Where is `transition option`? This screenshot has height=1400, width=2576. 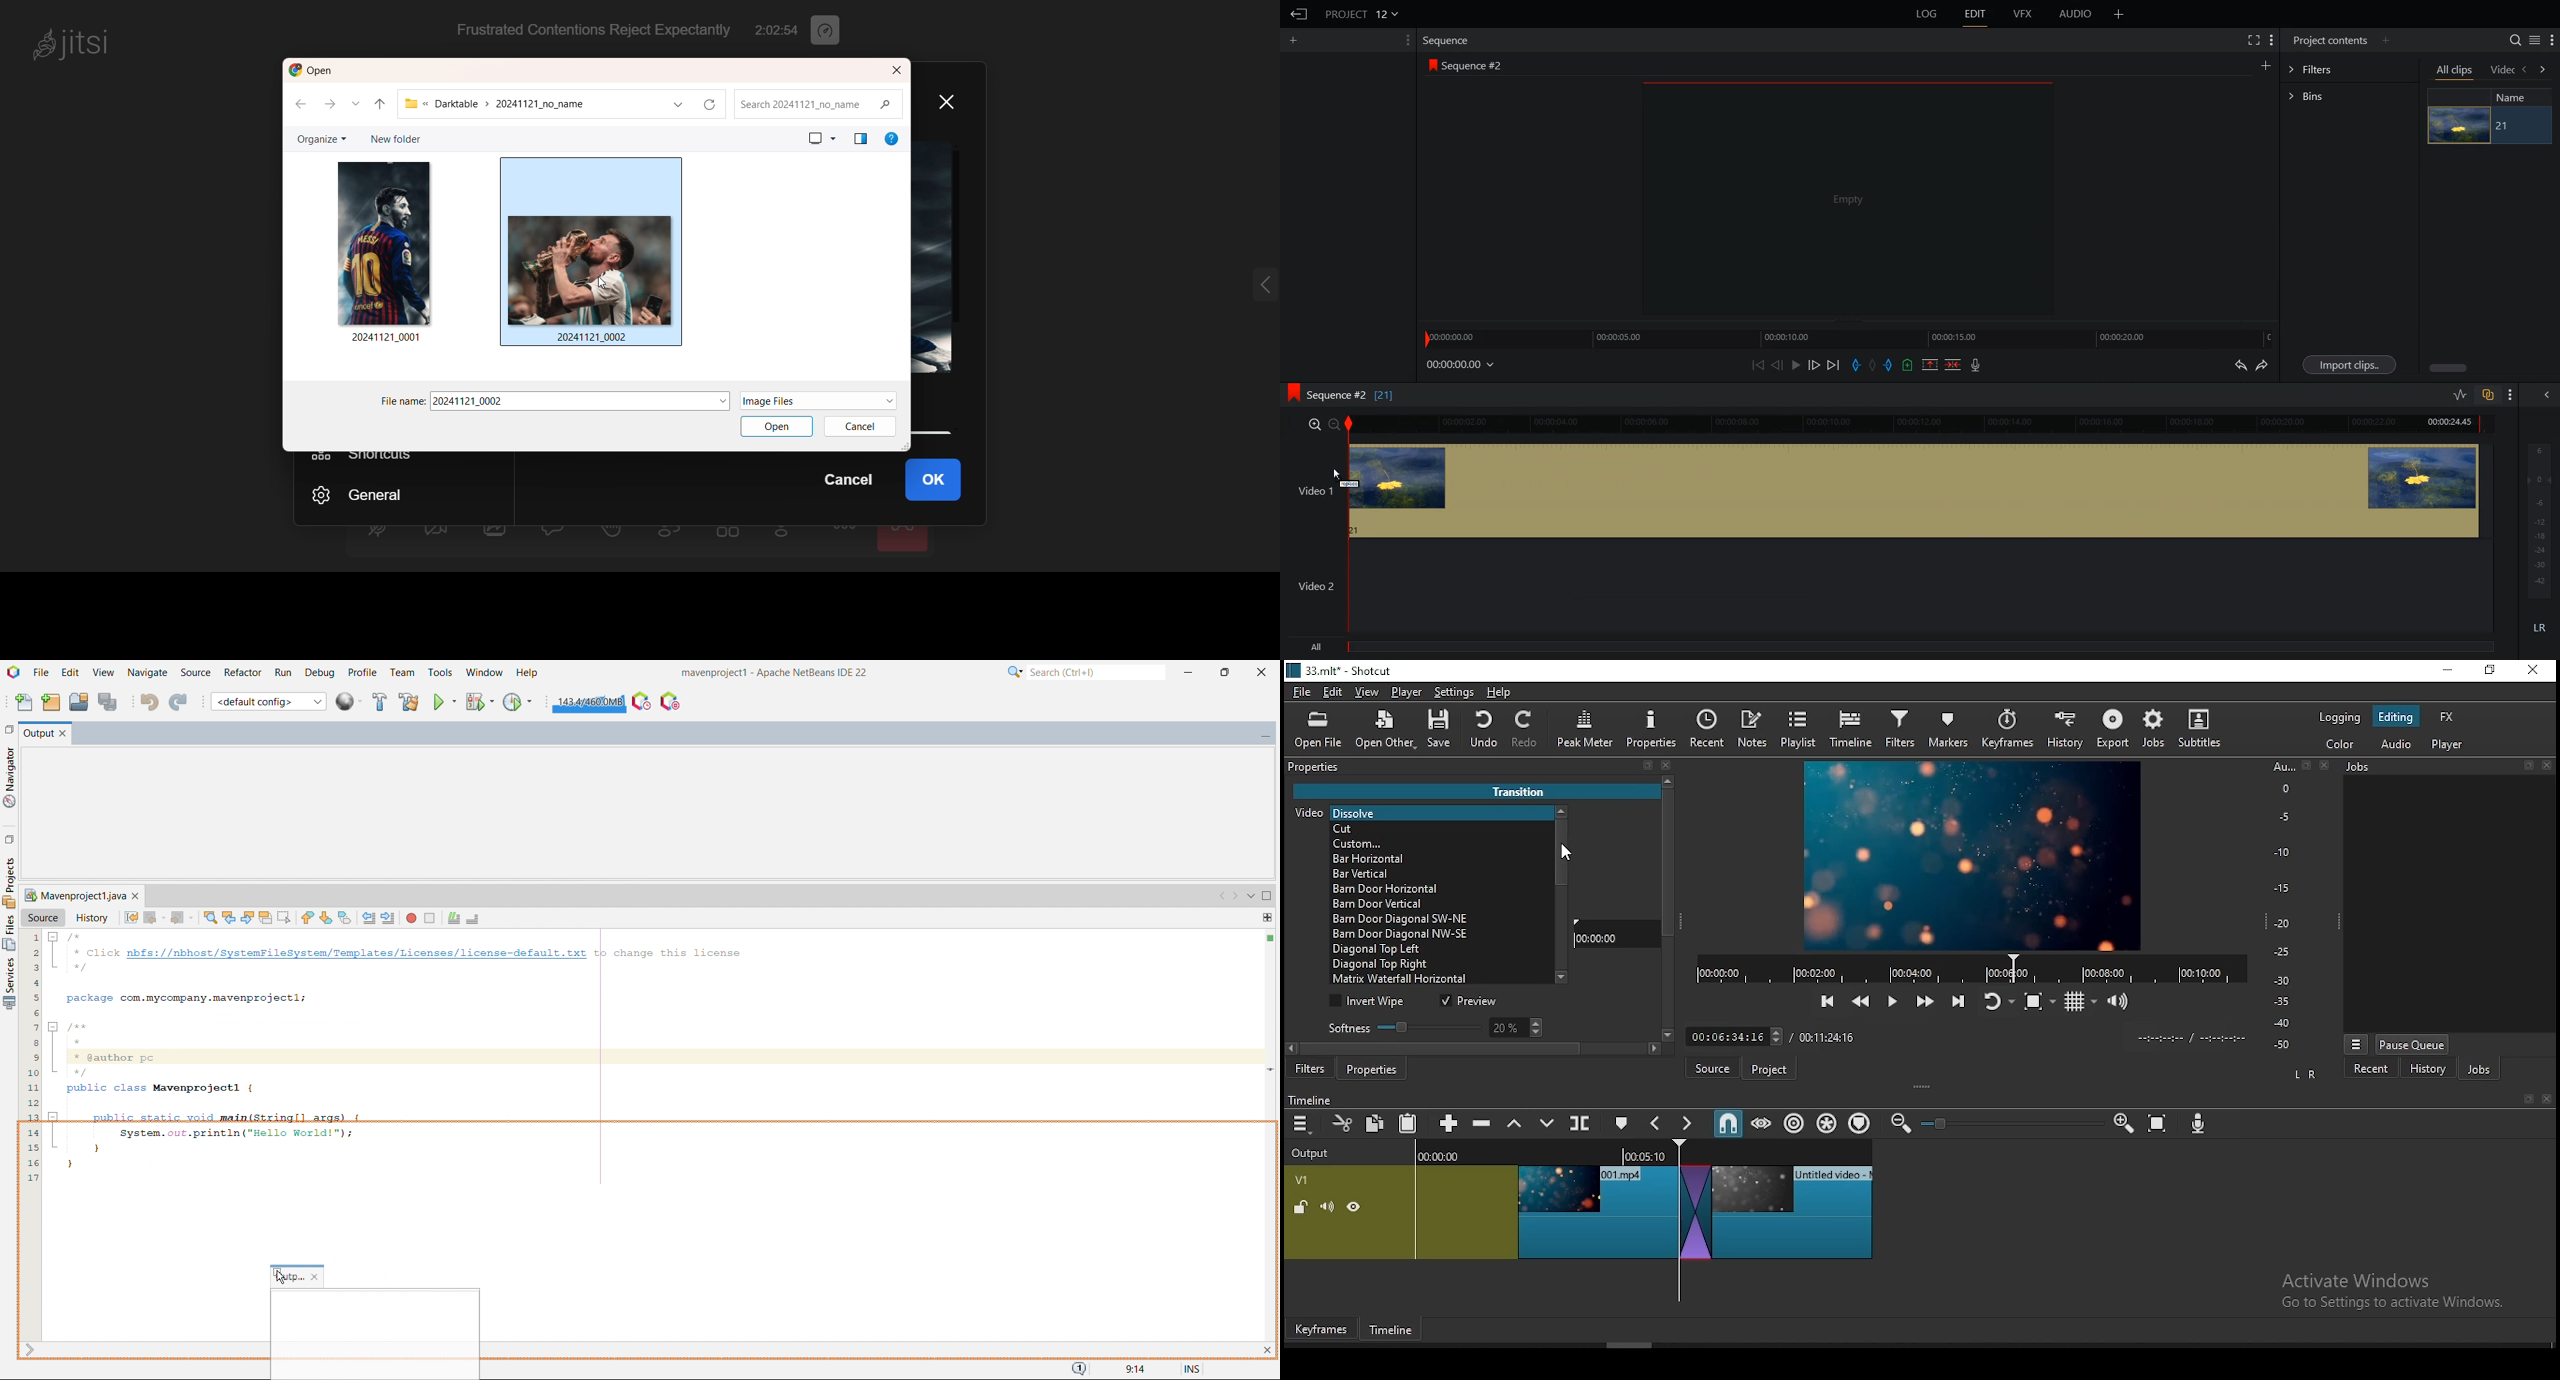
transition option is located at coordinates (1441, 934).